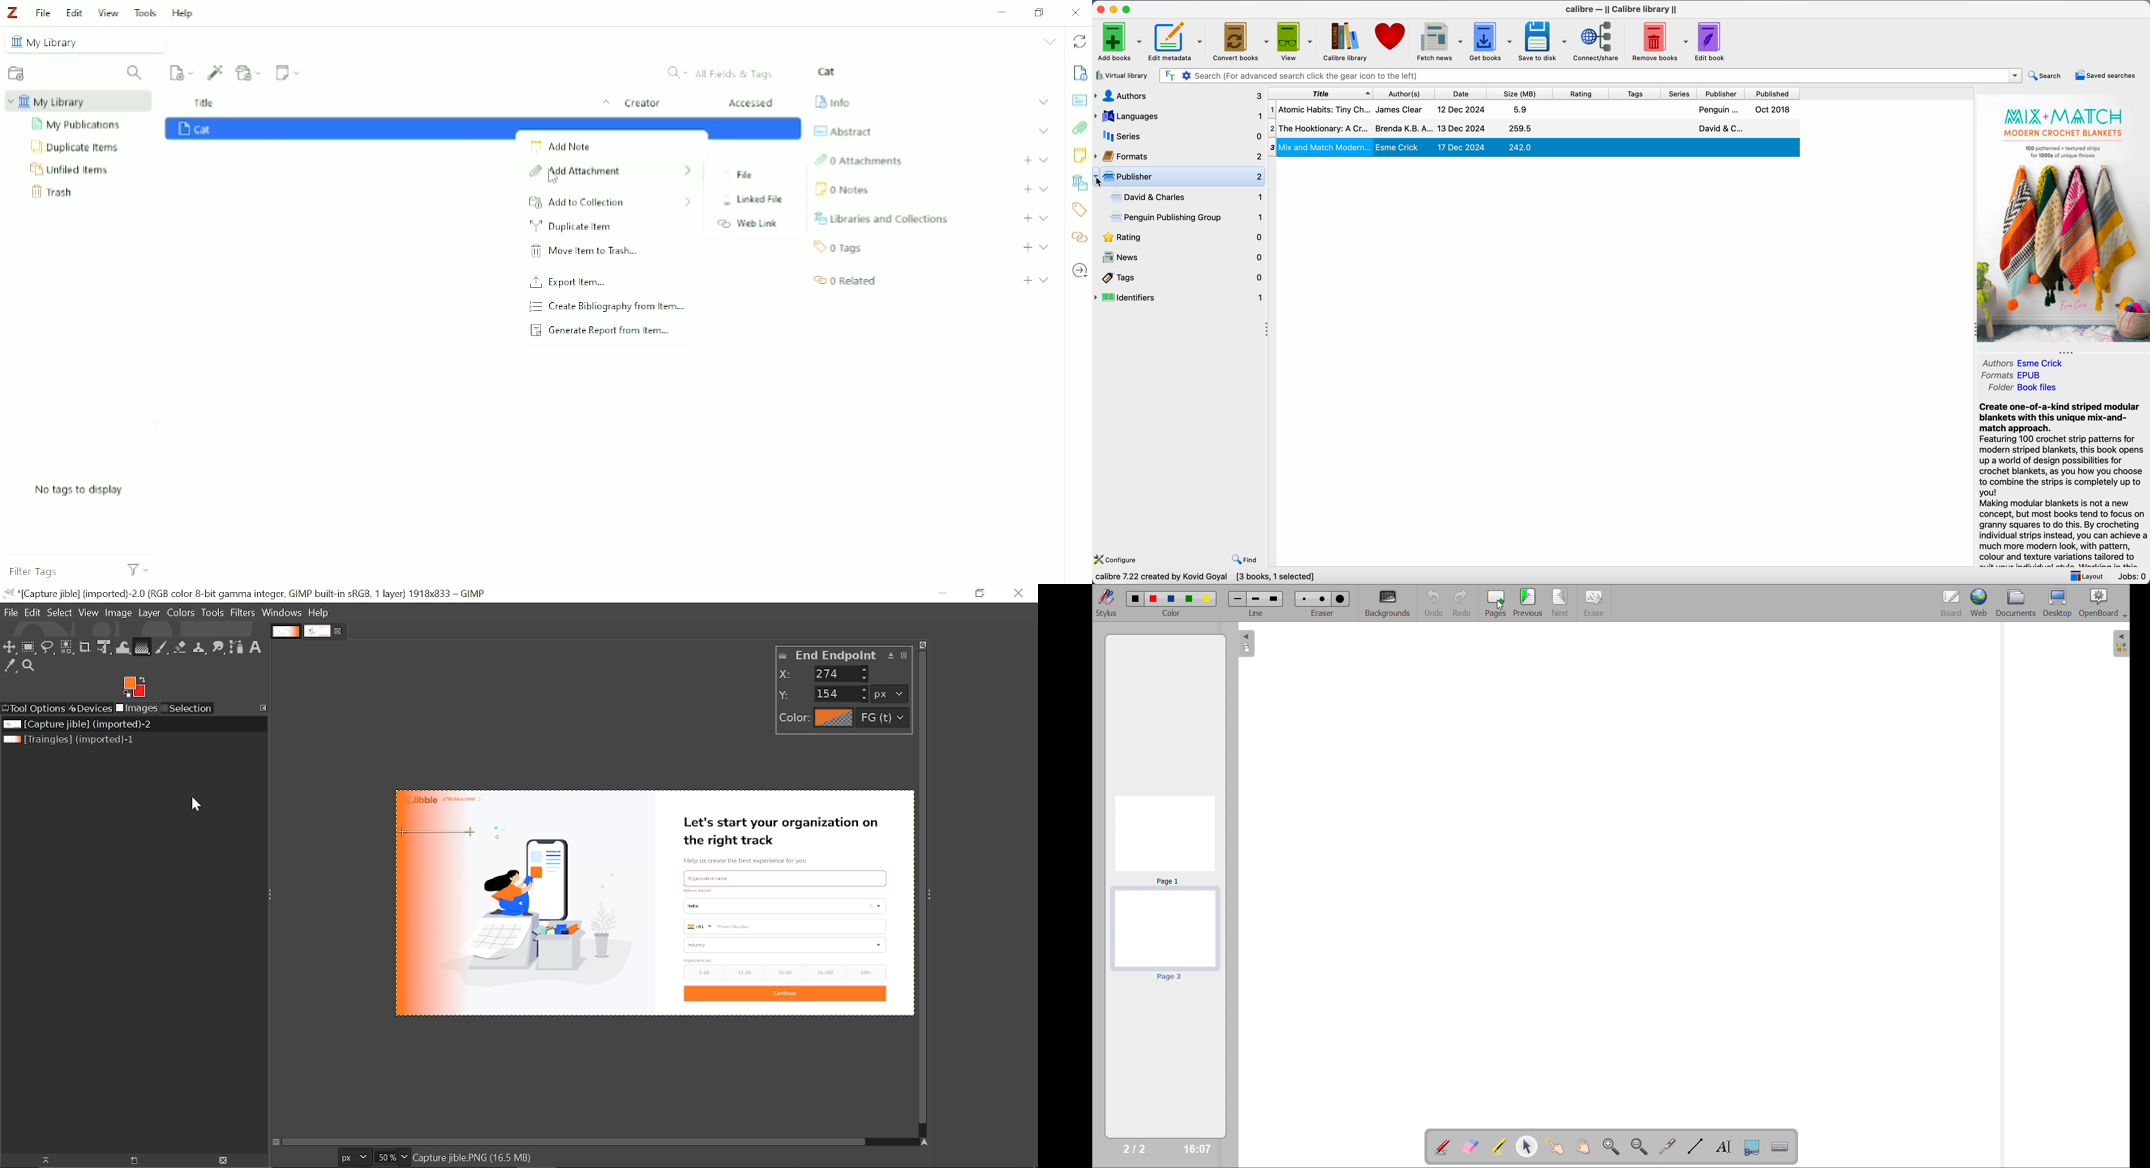  I want to click on Cursor, so click(196, 805).